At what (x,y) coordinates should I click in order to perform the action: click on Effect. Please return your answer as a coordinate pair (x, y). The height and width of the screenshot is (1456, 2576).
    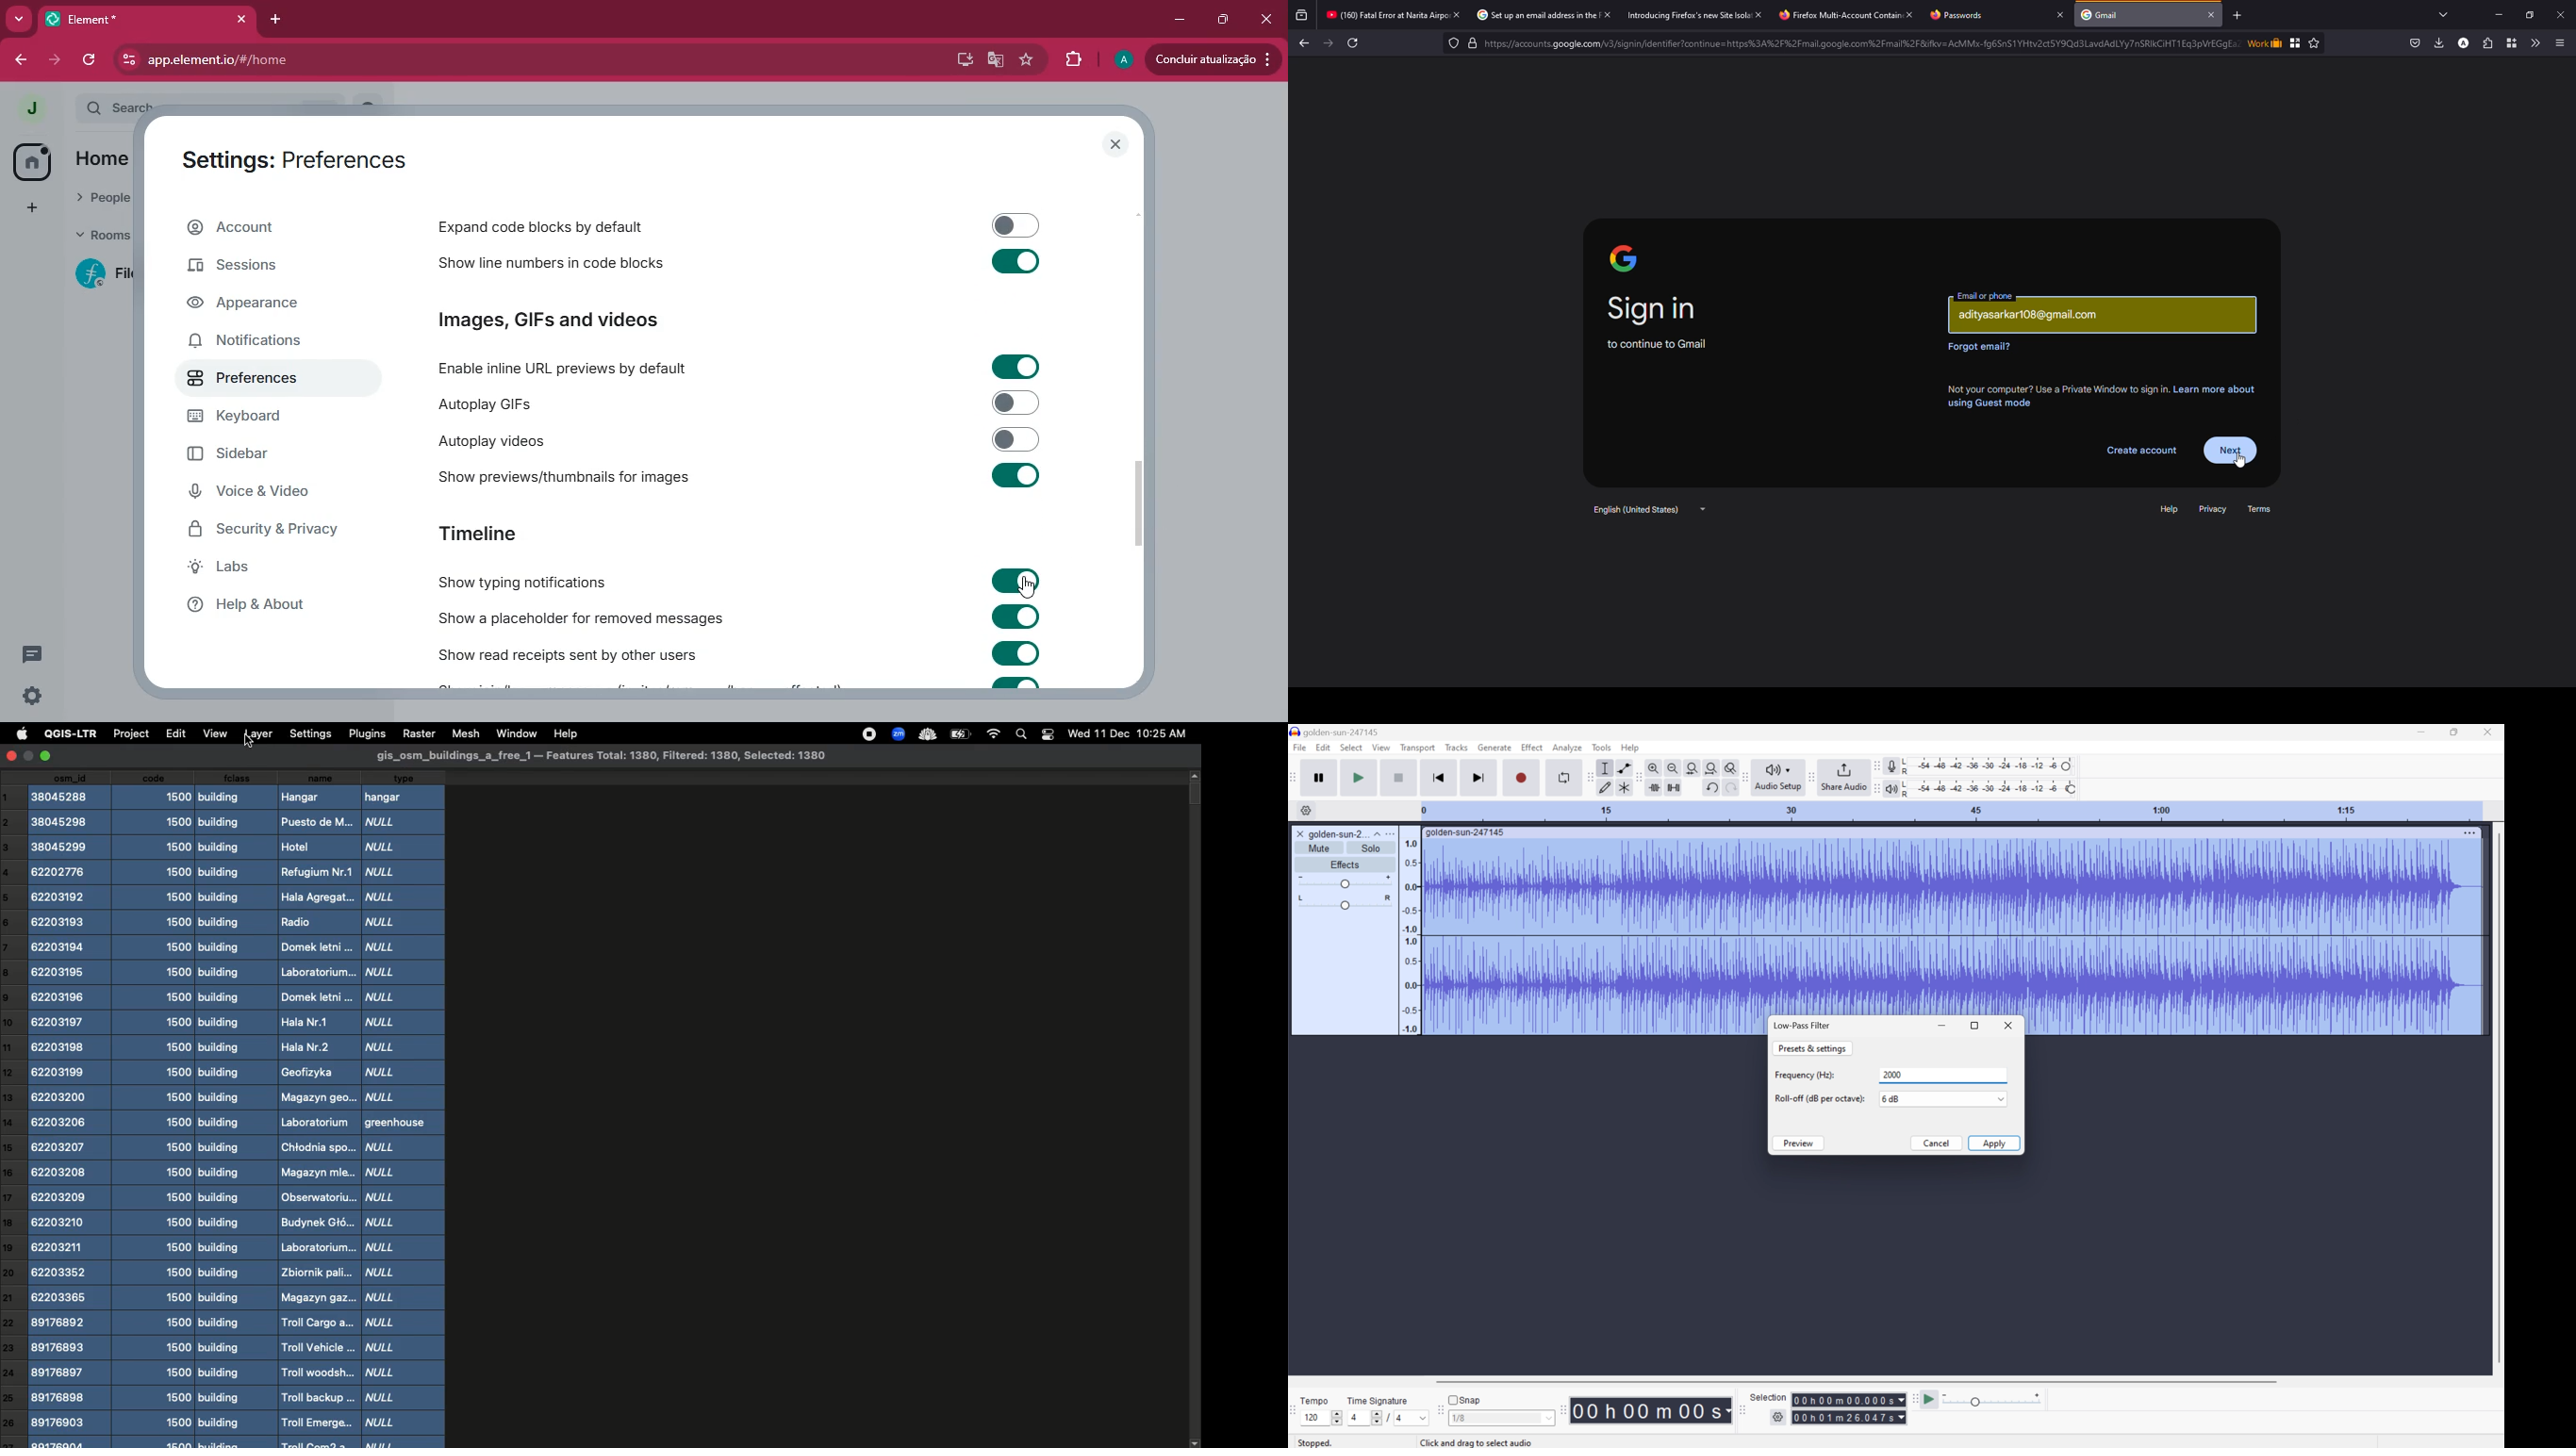
    Looking at the image, I should click on (1532, 746).